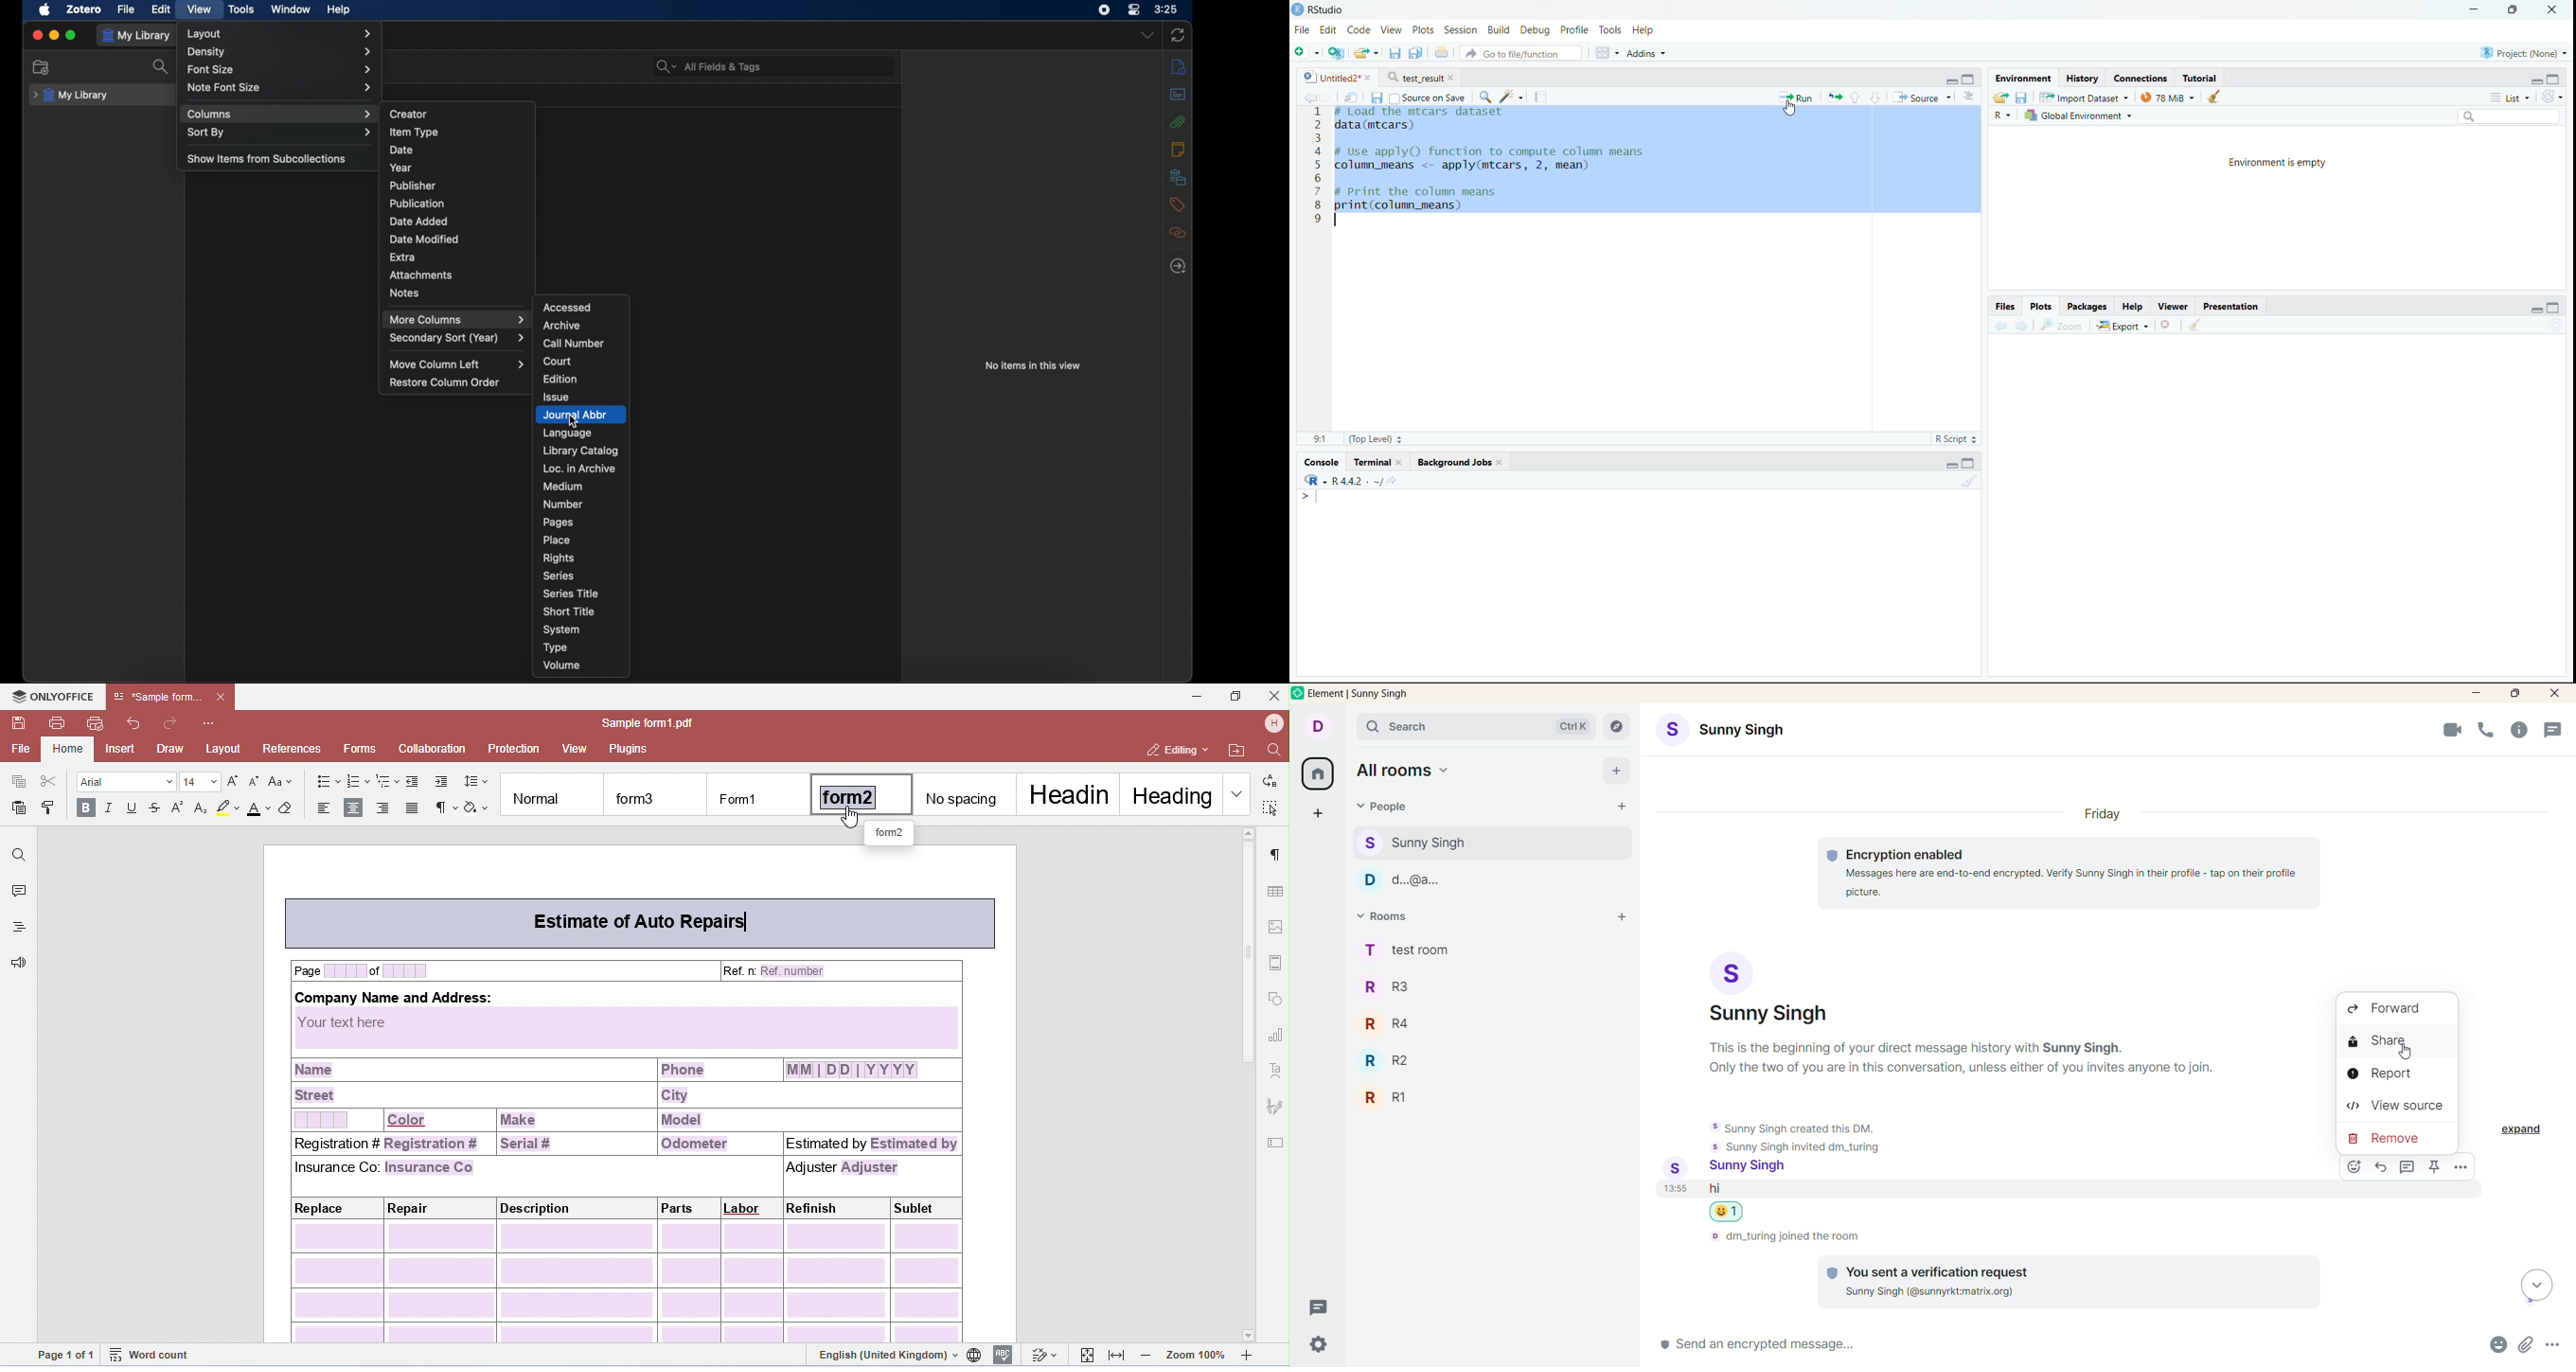 Image resolution: width=2576 pixels, height=1372 pixels. What do you see at coordinates (1178, 35) in the screenshot?
I see `sync` at bounding box center [1178, 35].